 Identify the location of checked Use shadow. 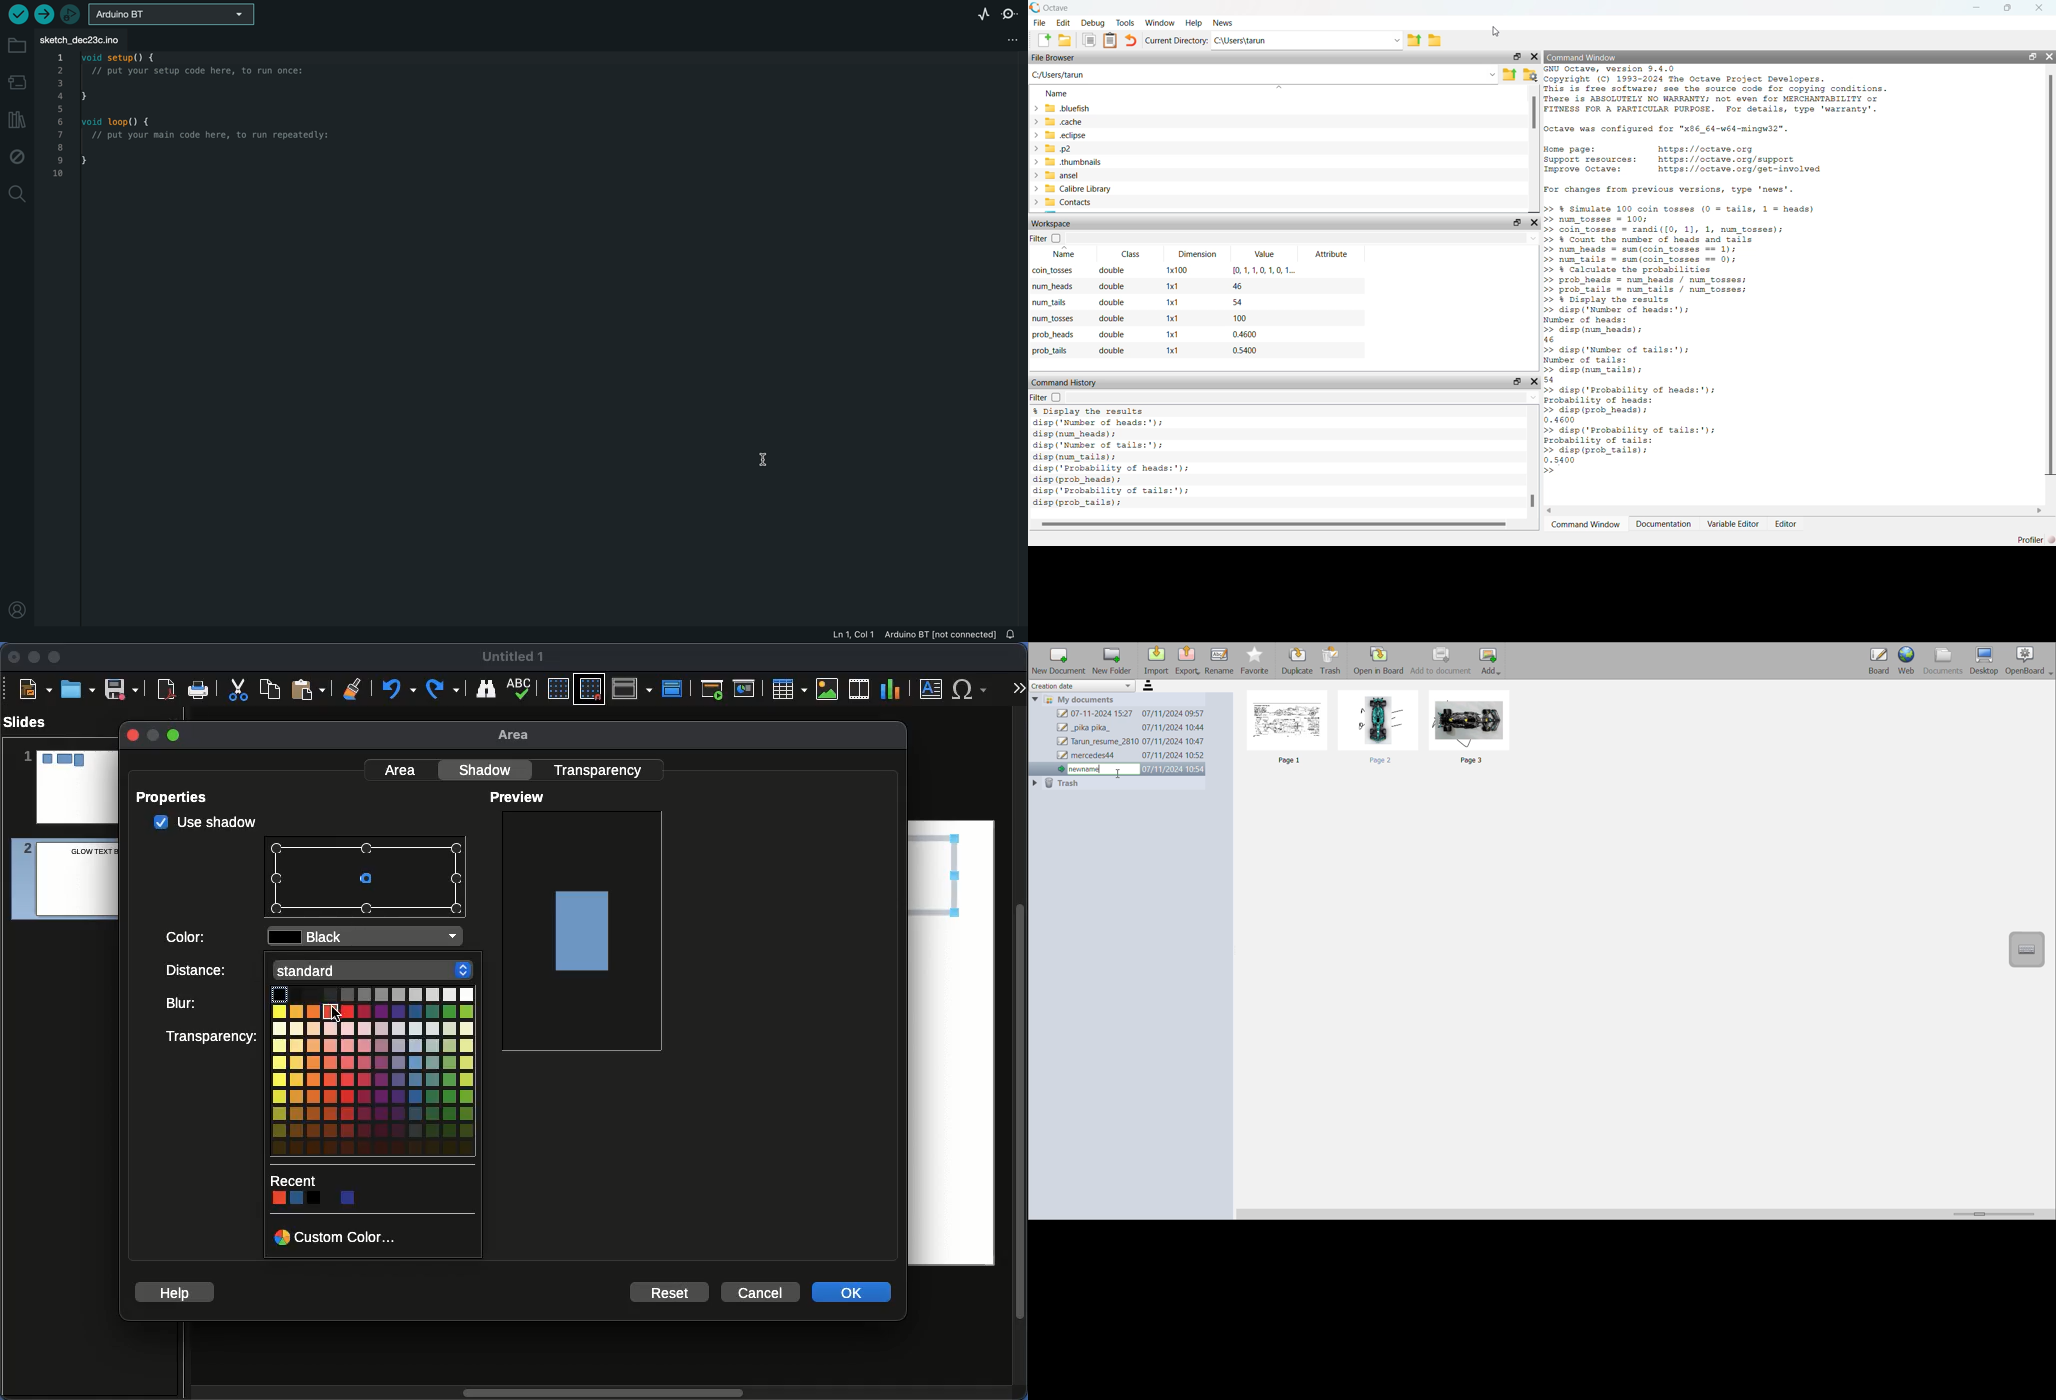
(206, 822).